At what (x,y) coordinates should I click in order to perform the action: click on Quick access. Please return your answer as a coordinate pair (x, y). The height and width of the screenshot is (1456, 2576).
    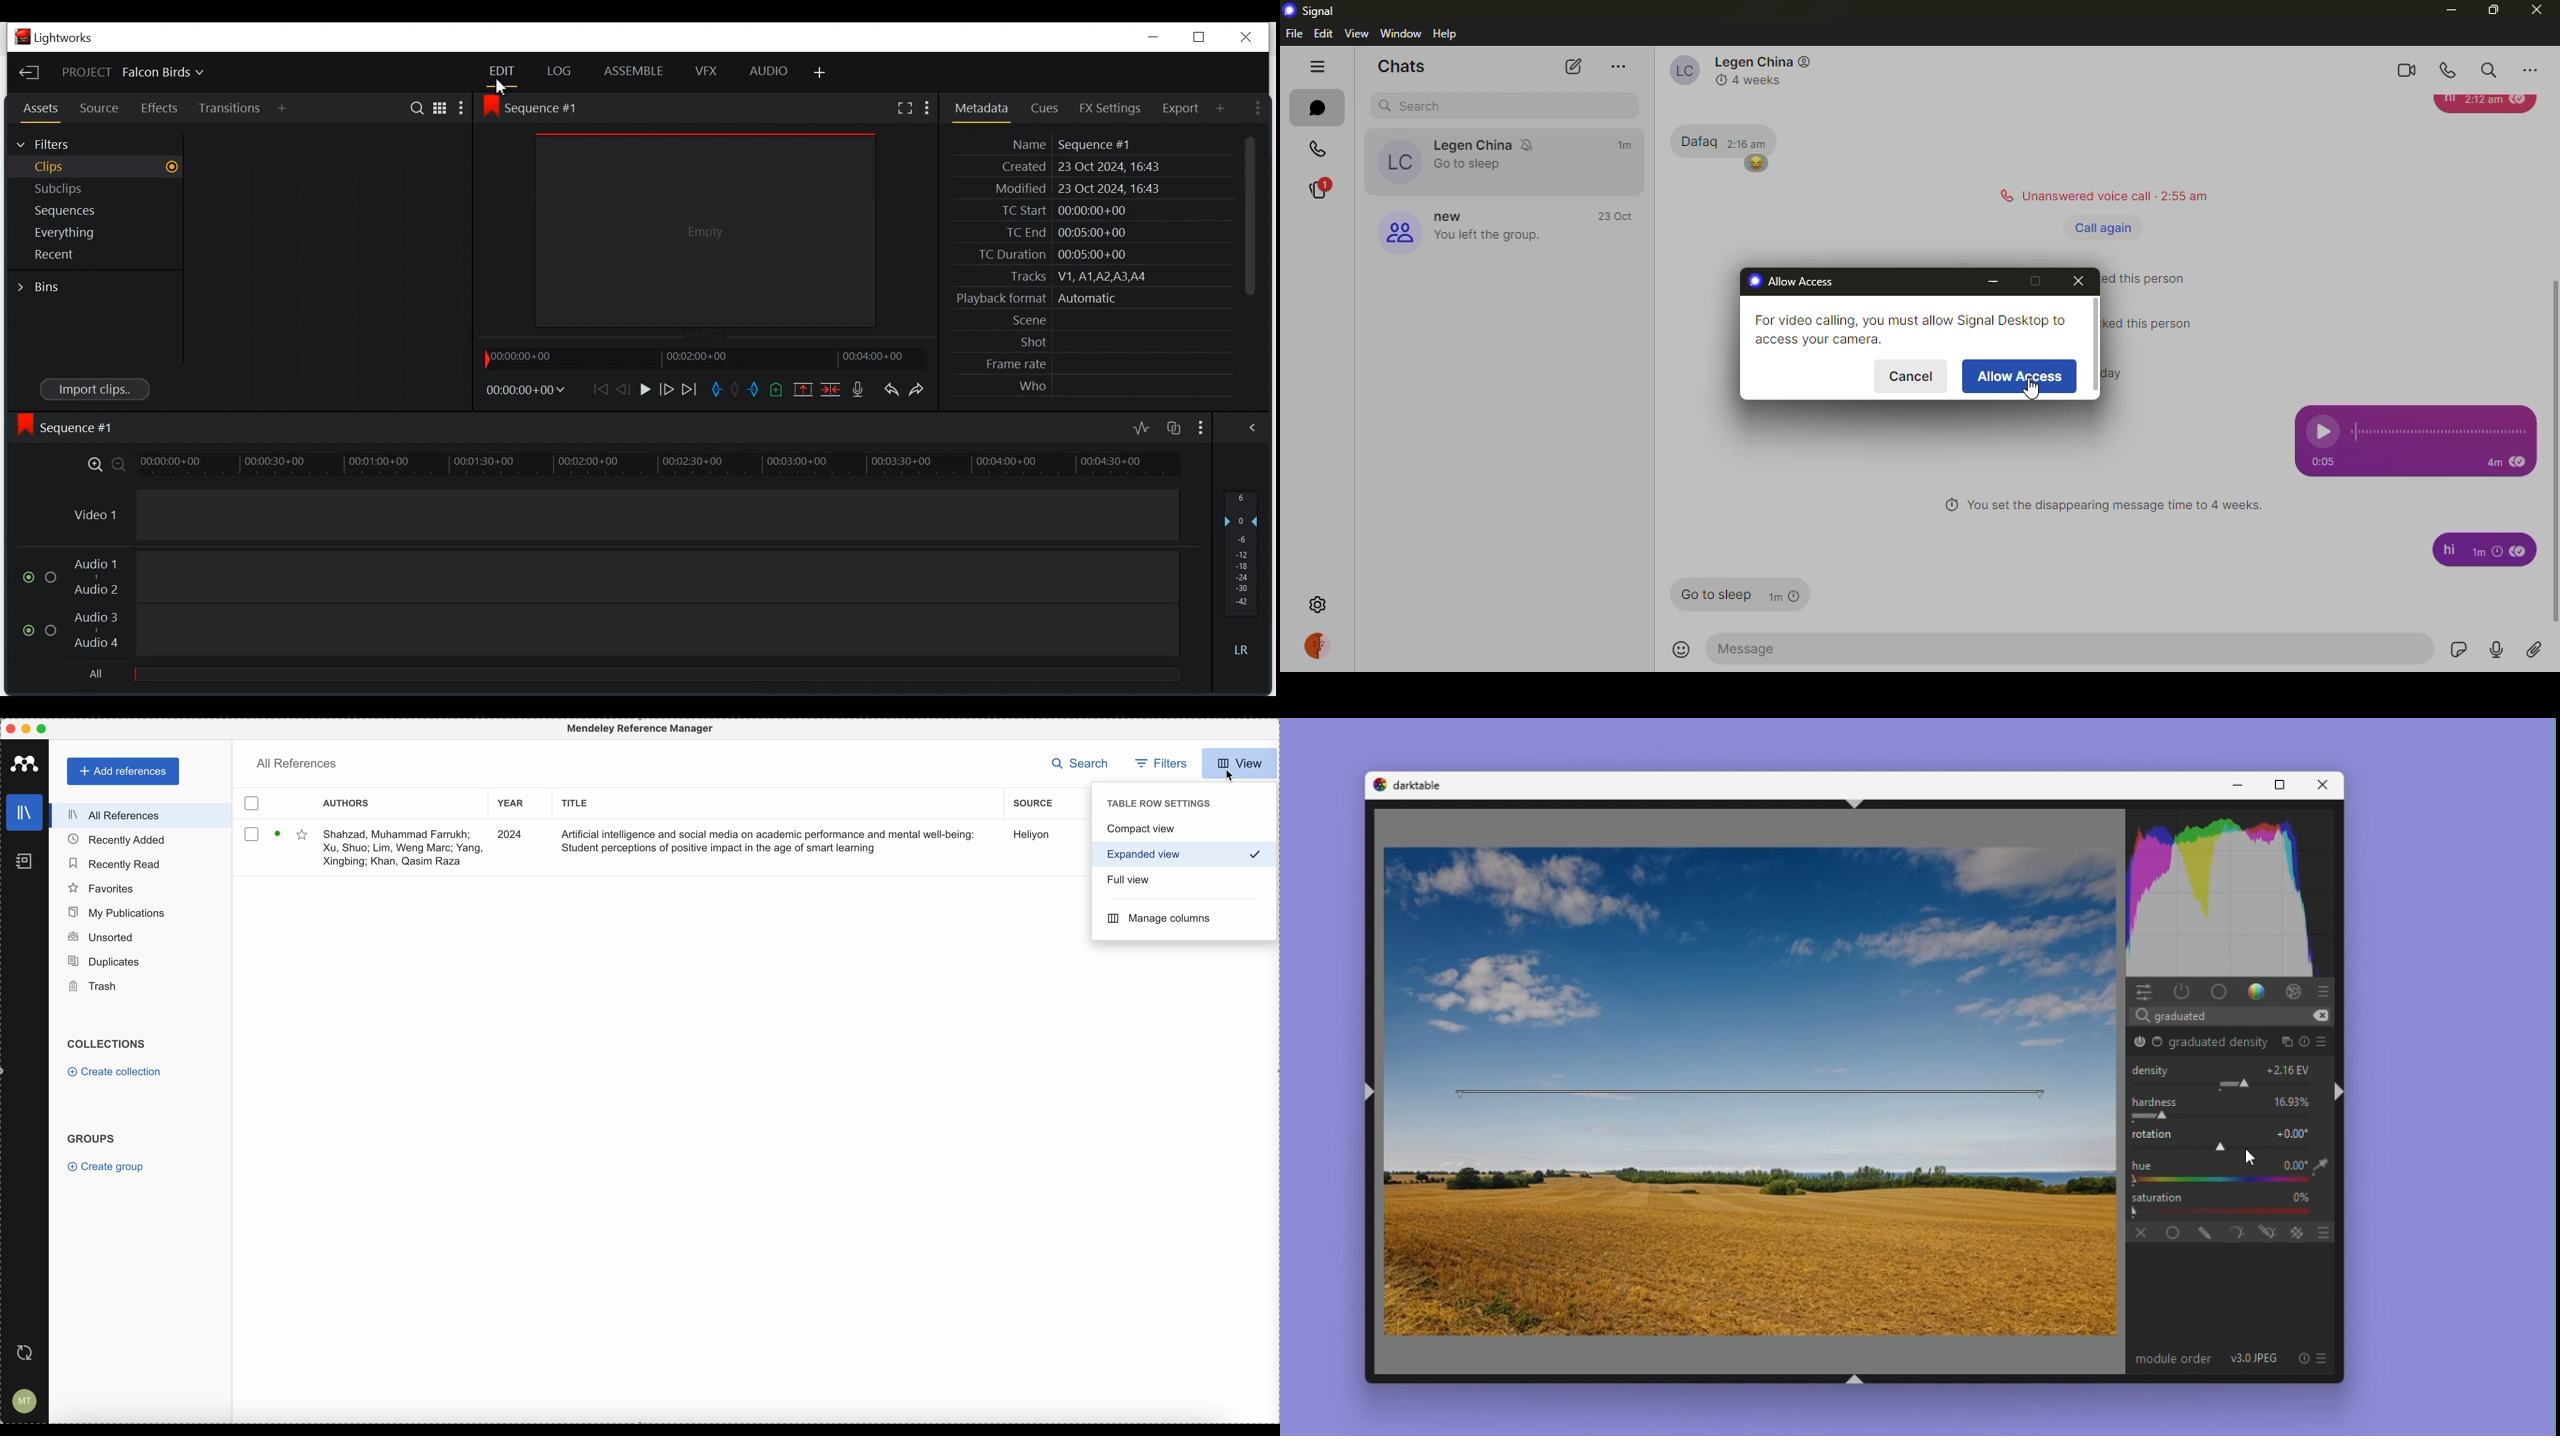
    Looking at the image, I should click on (2144, 991).